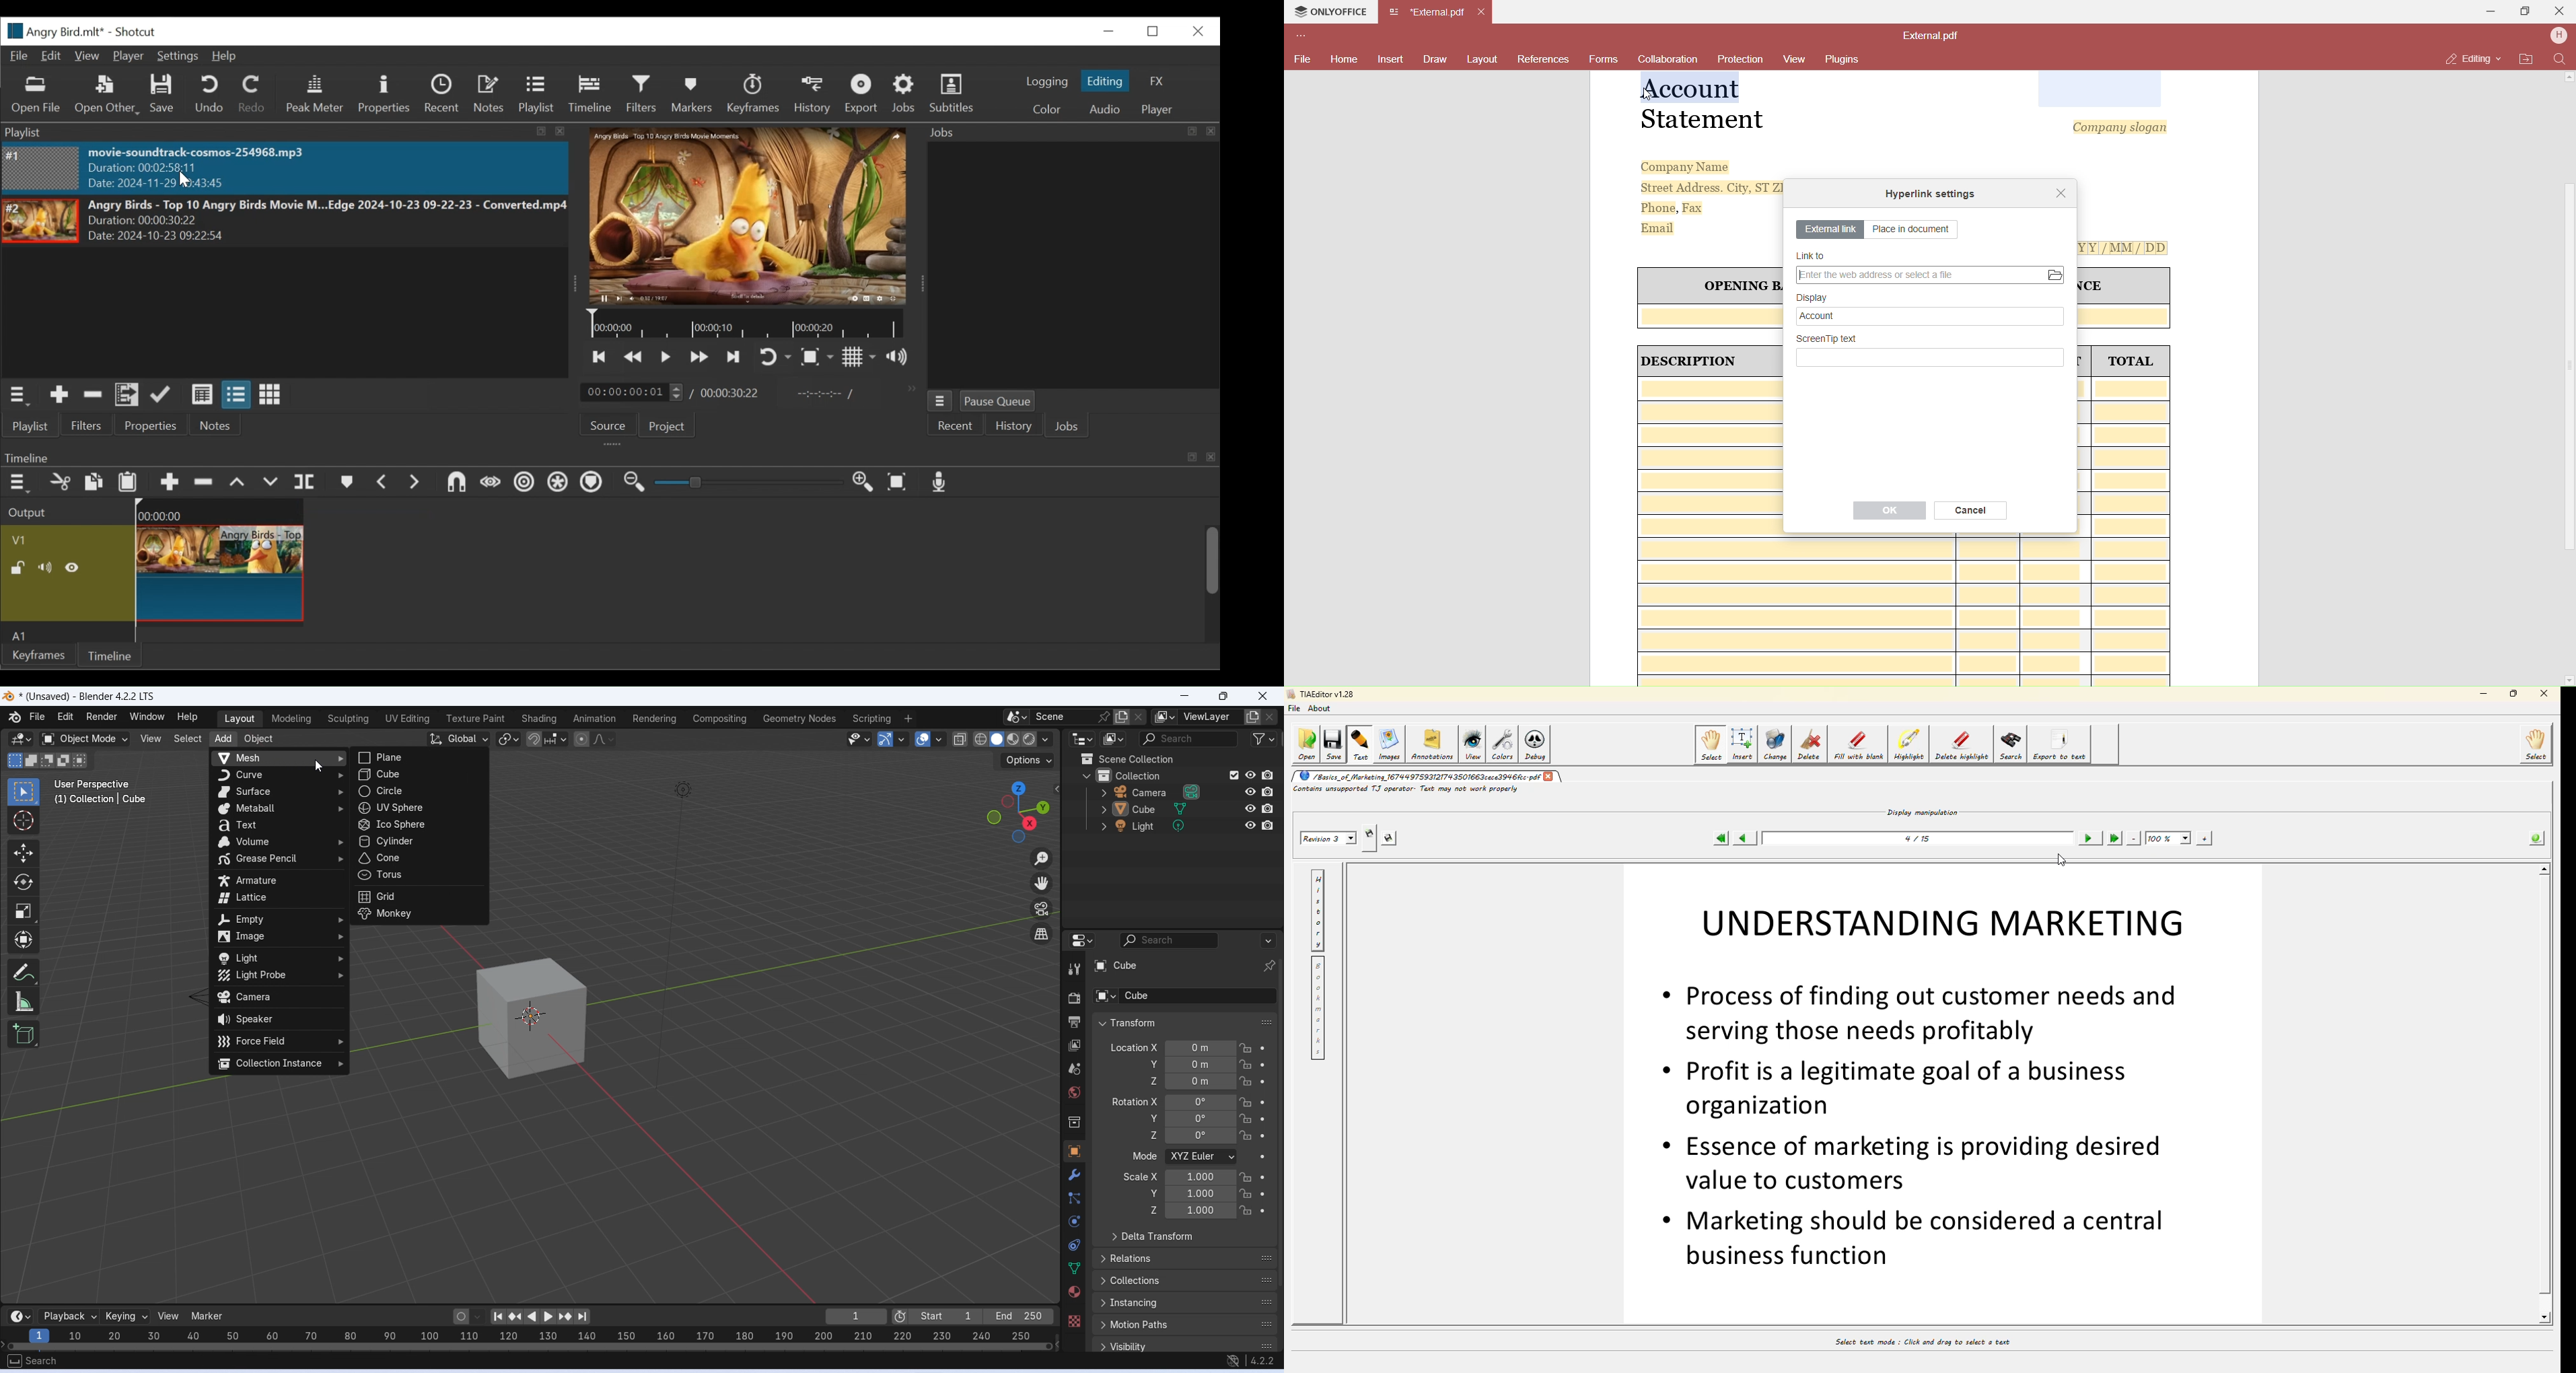 The image size is (2576, 1400). What do you see at coordinates (127, 1317) in the screenshot?
I see `keying` at bounding box center [127, 1317].